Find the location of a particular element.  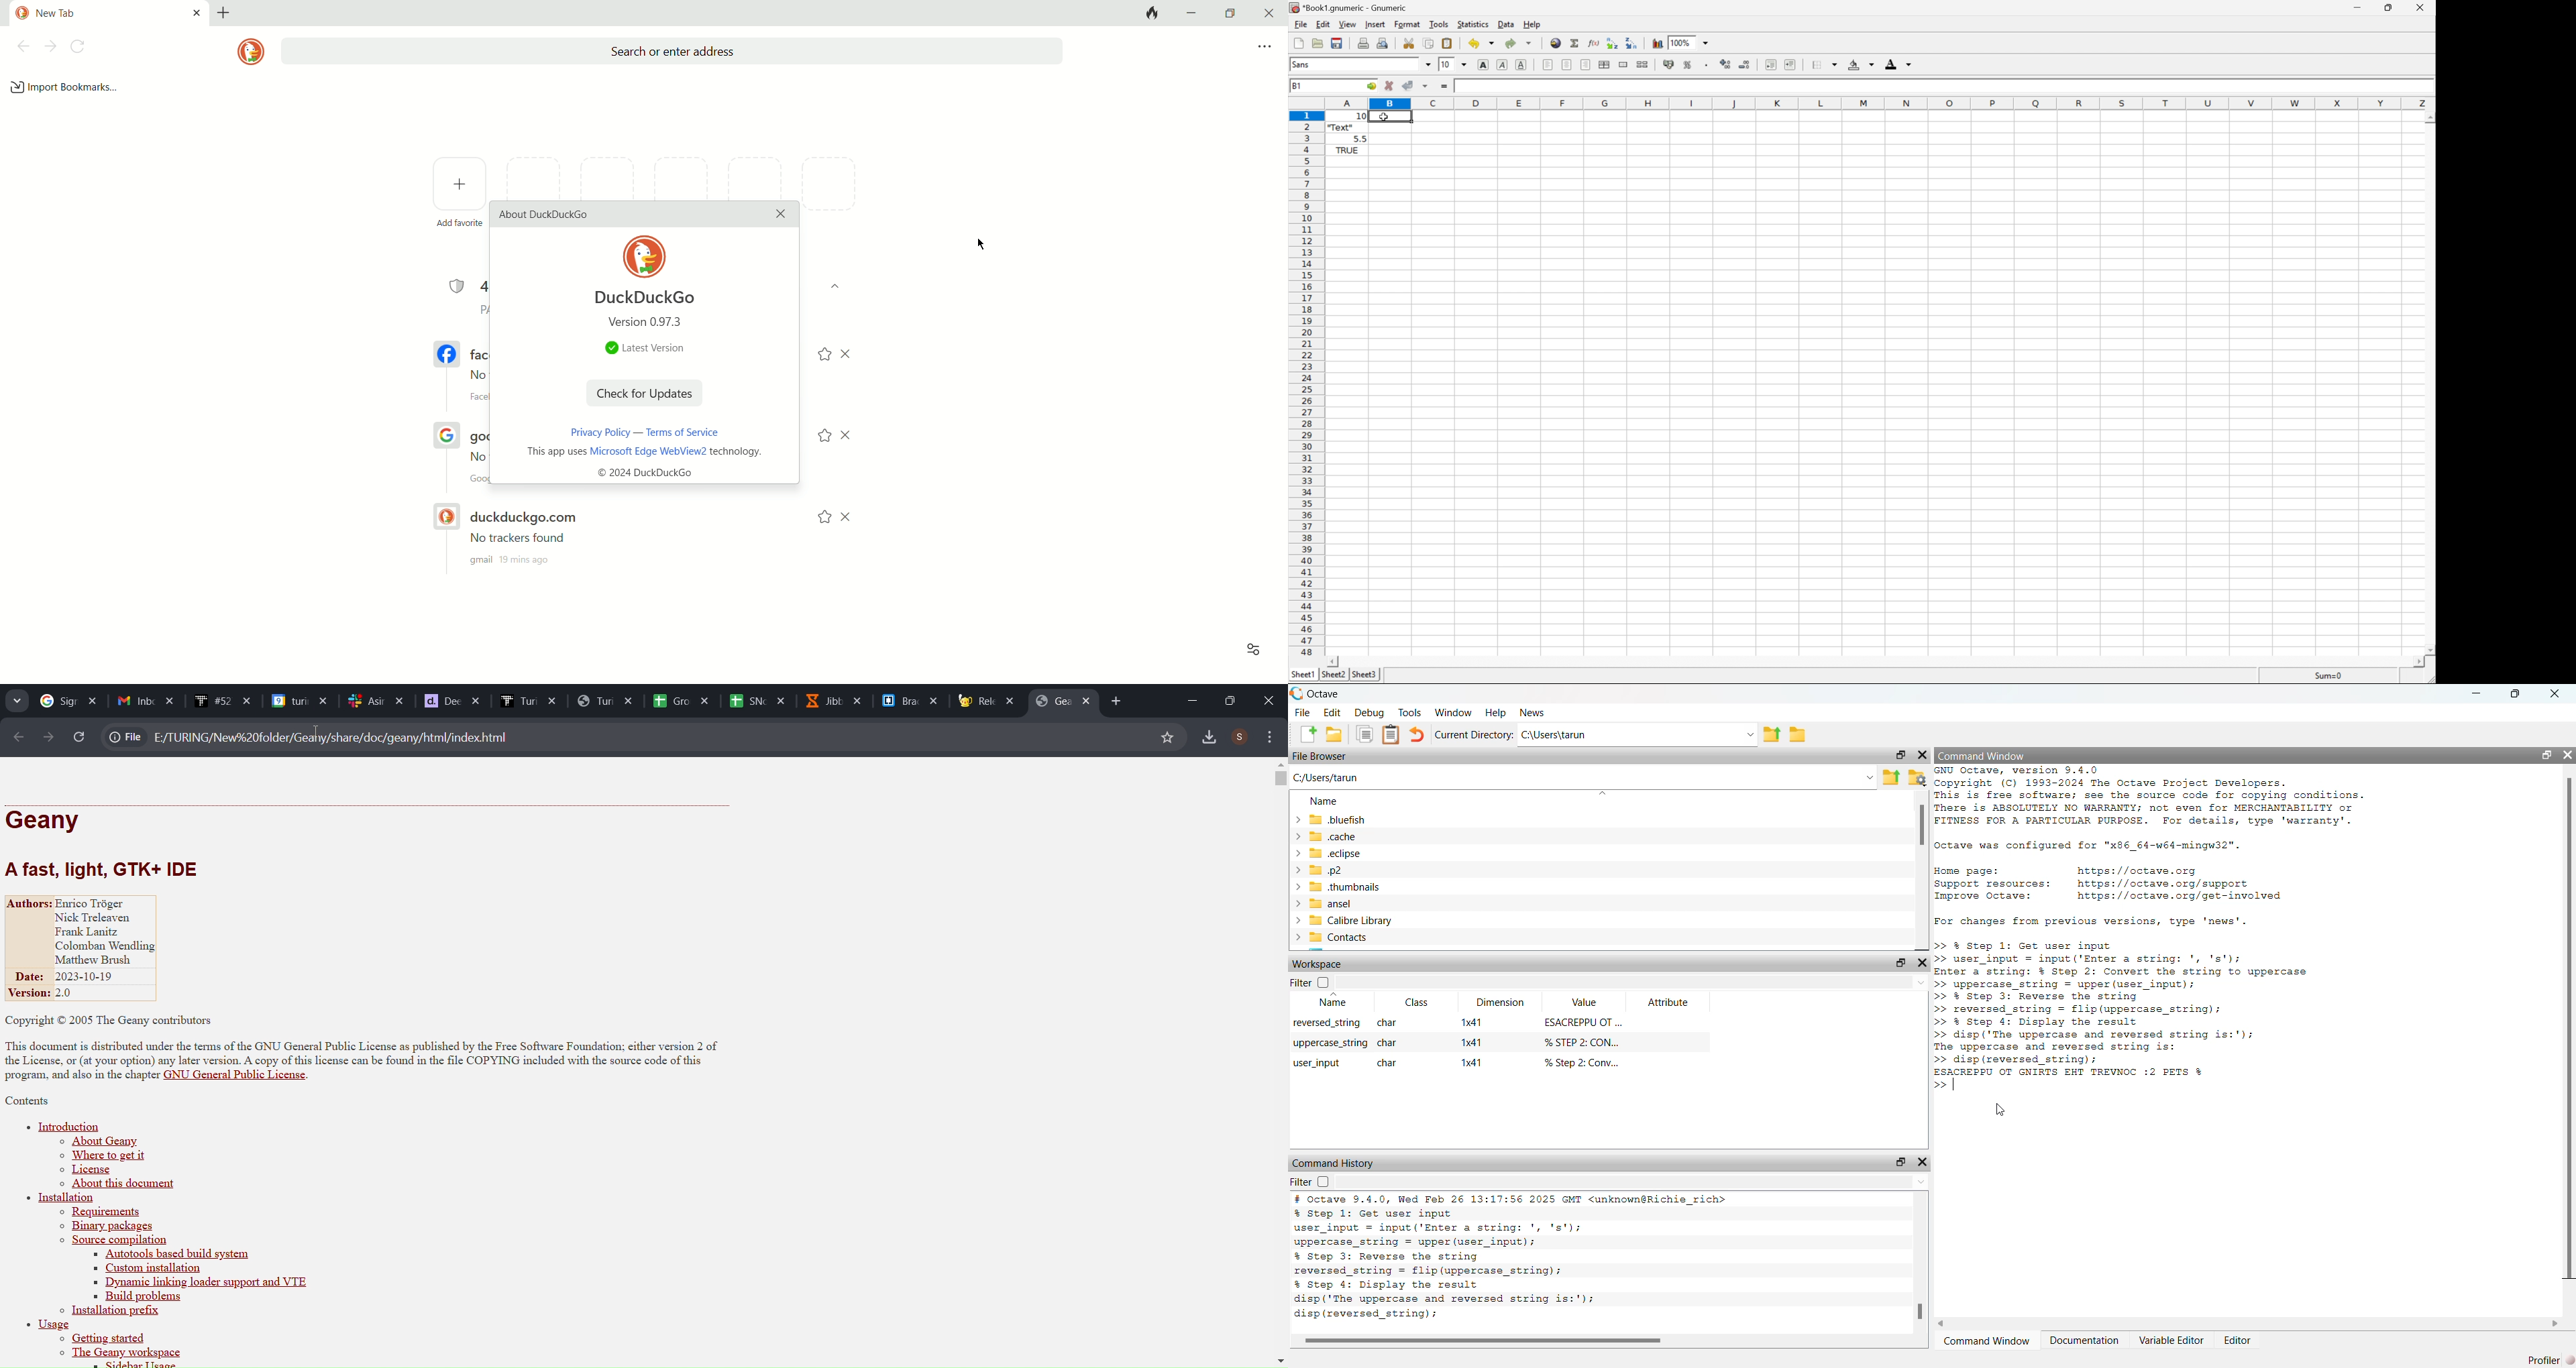

name is located at coordinates (1320, 1003).